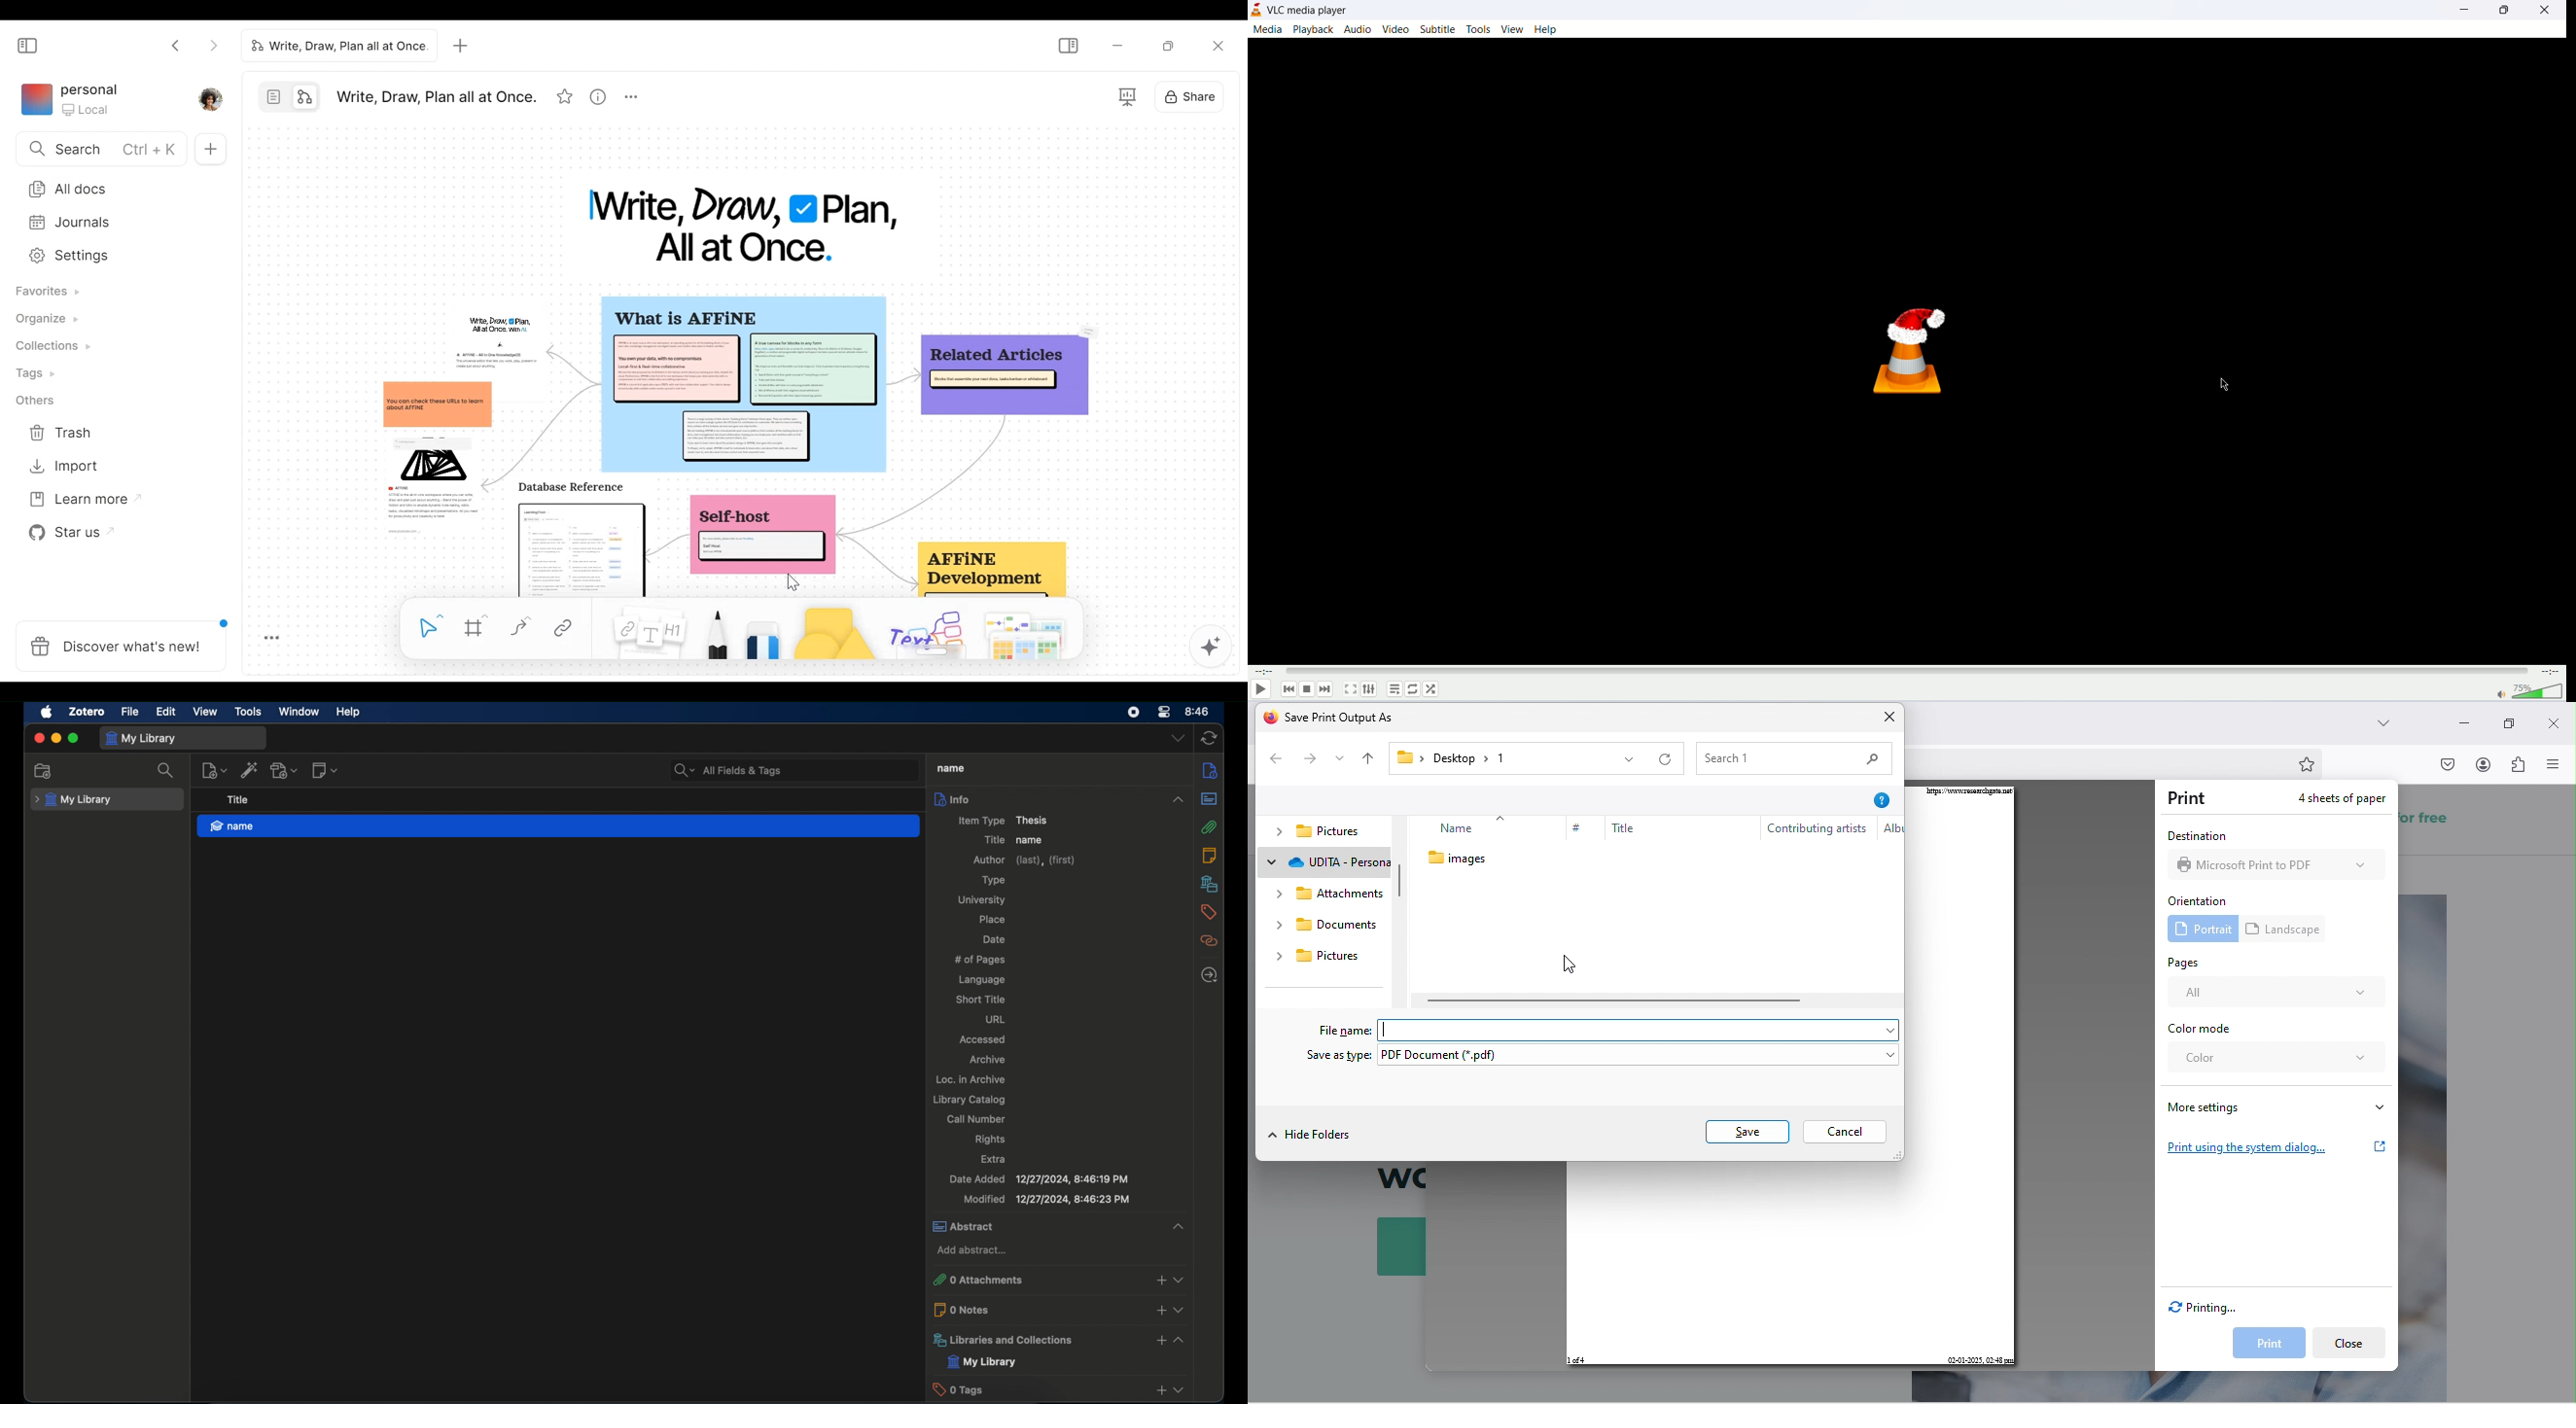 The width and height of the screenshot is (2576, 1428). What do you see at coordinates (56, 738) in the screenshot?
I see `minimize` at bounding box center [56, 738].